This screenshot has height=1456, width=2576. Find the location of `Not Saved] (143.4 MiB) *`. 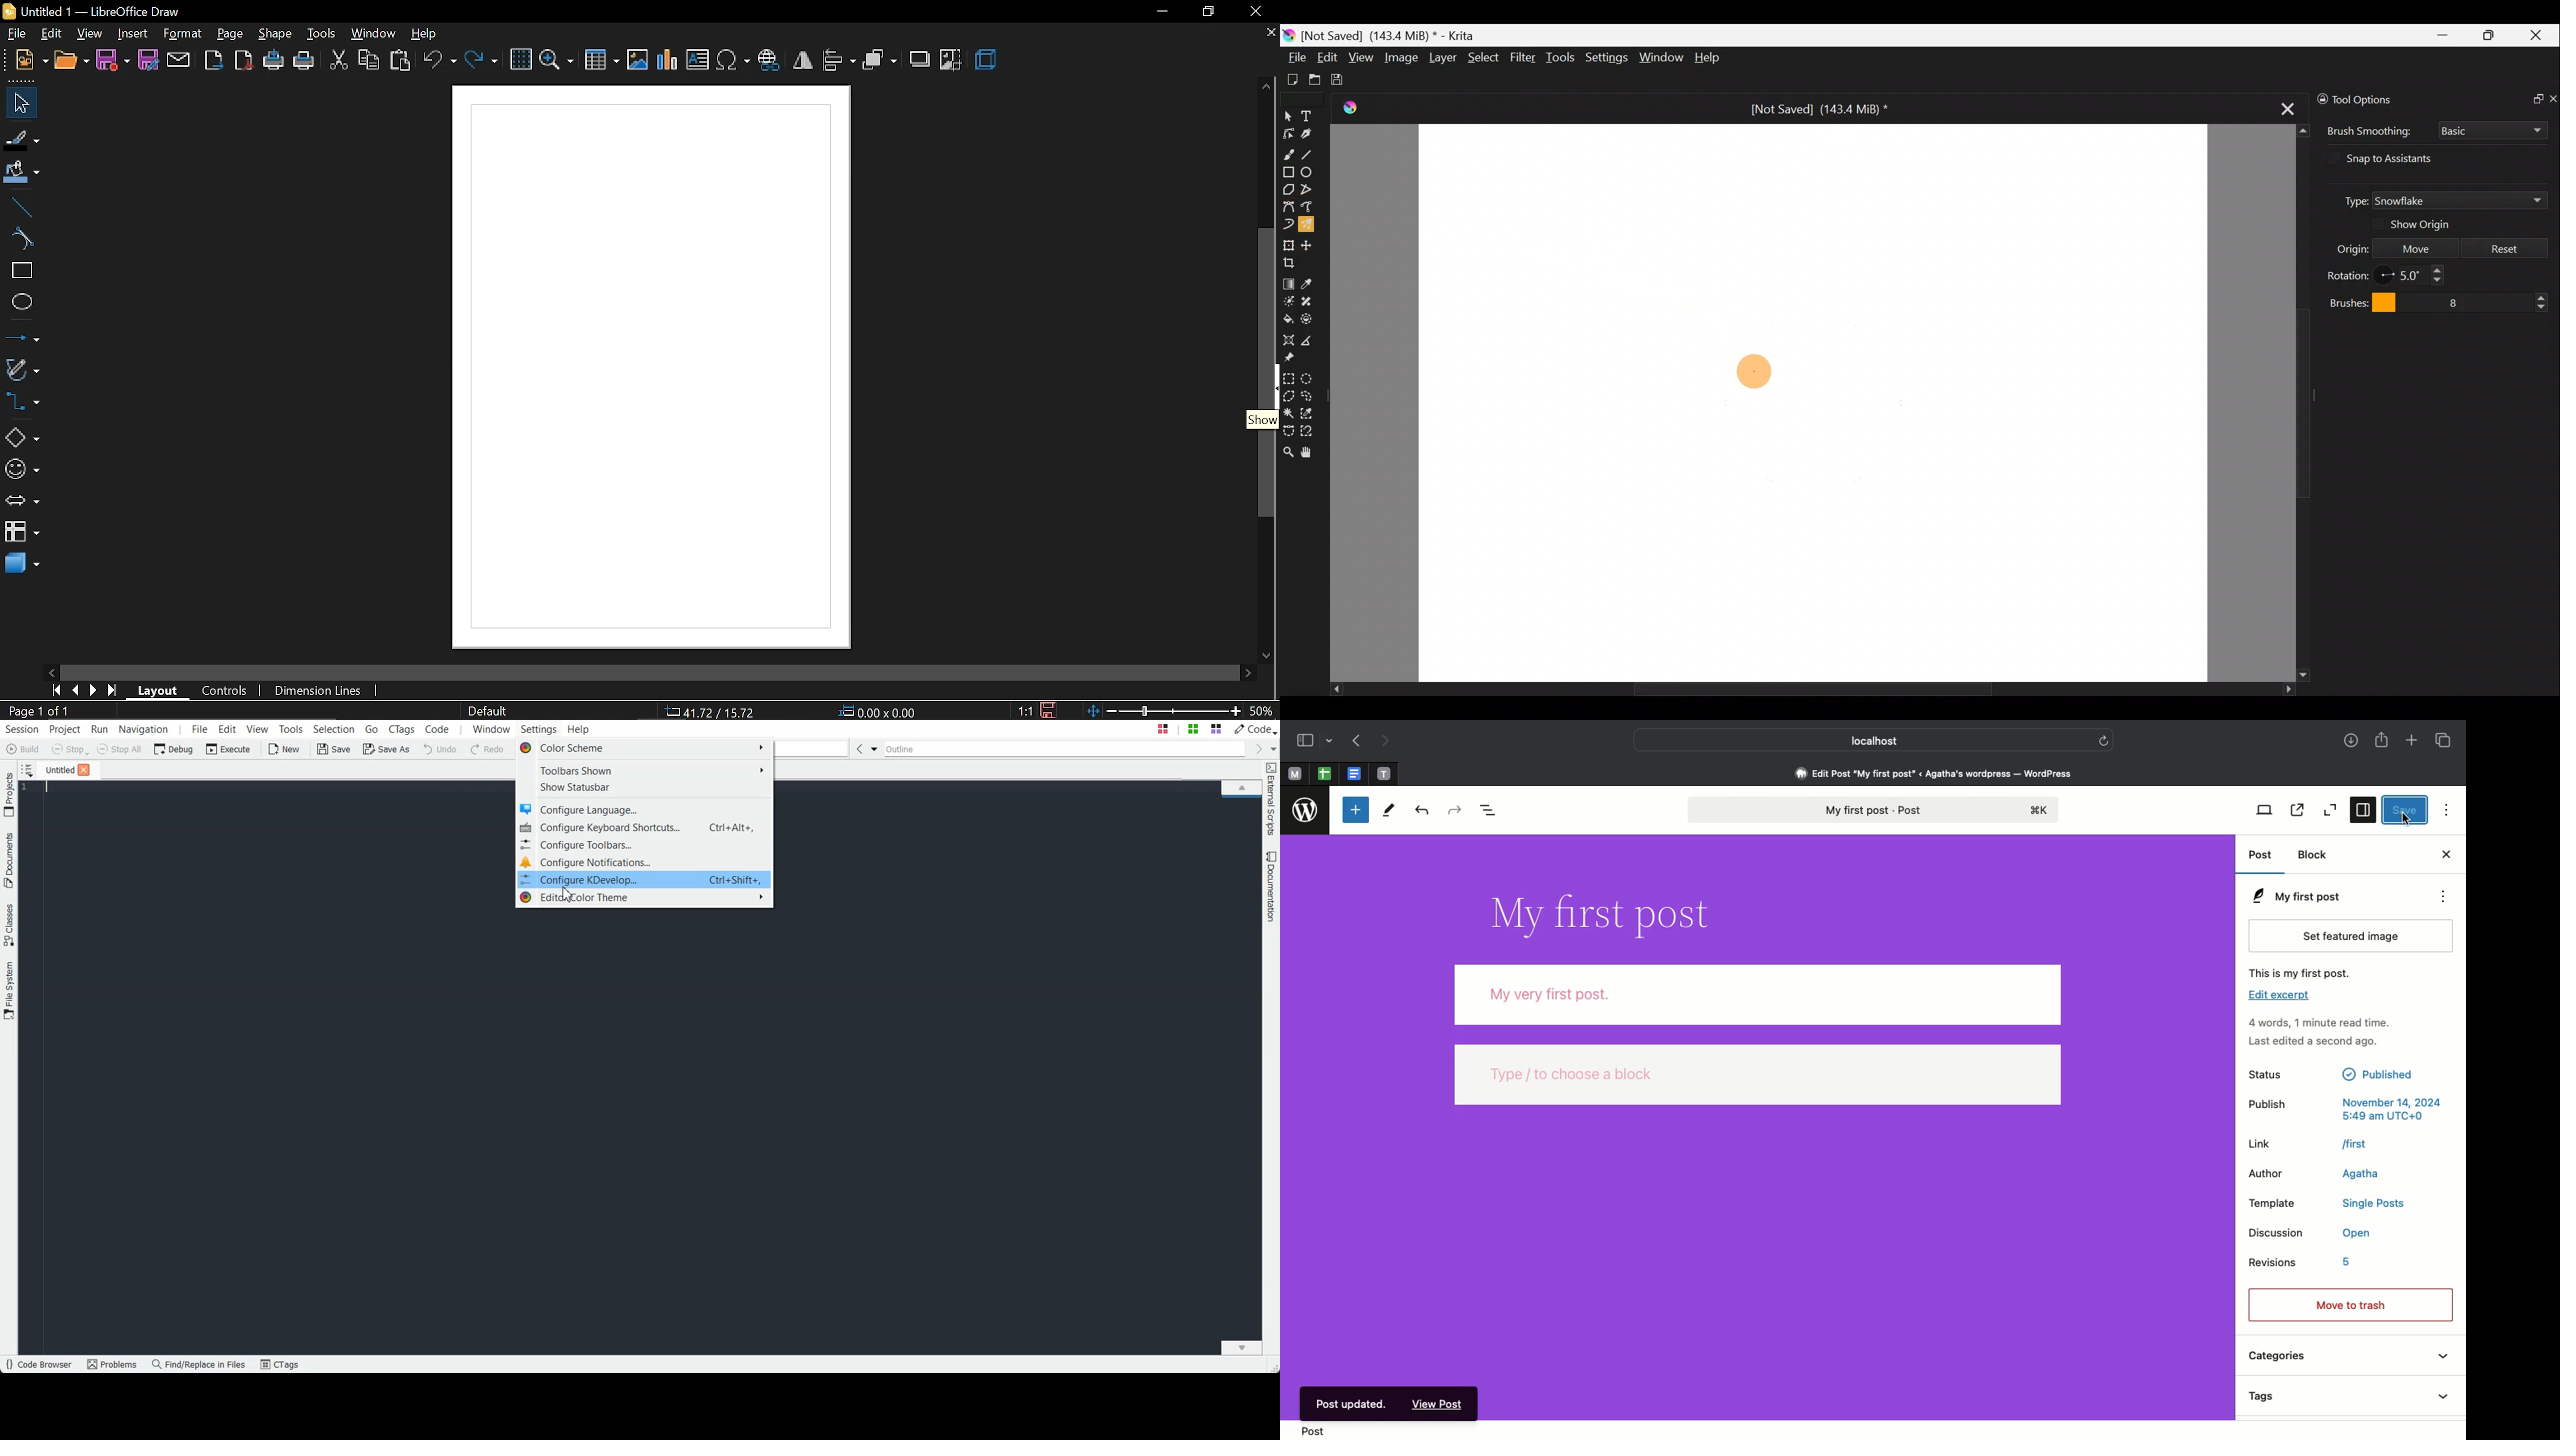

Not Saved] (143.4 MiB) * is located at coordinates (1808, 109).